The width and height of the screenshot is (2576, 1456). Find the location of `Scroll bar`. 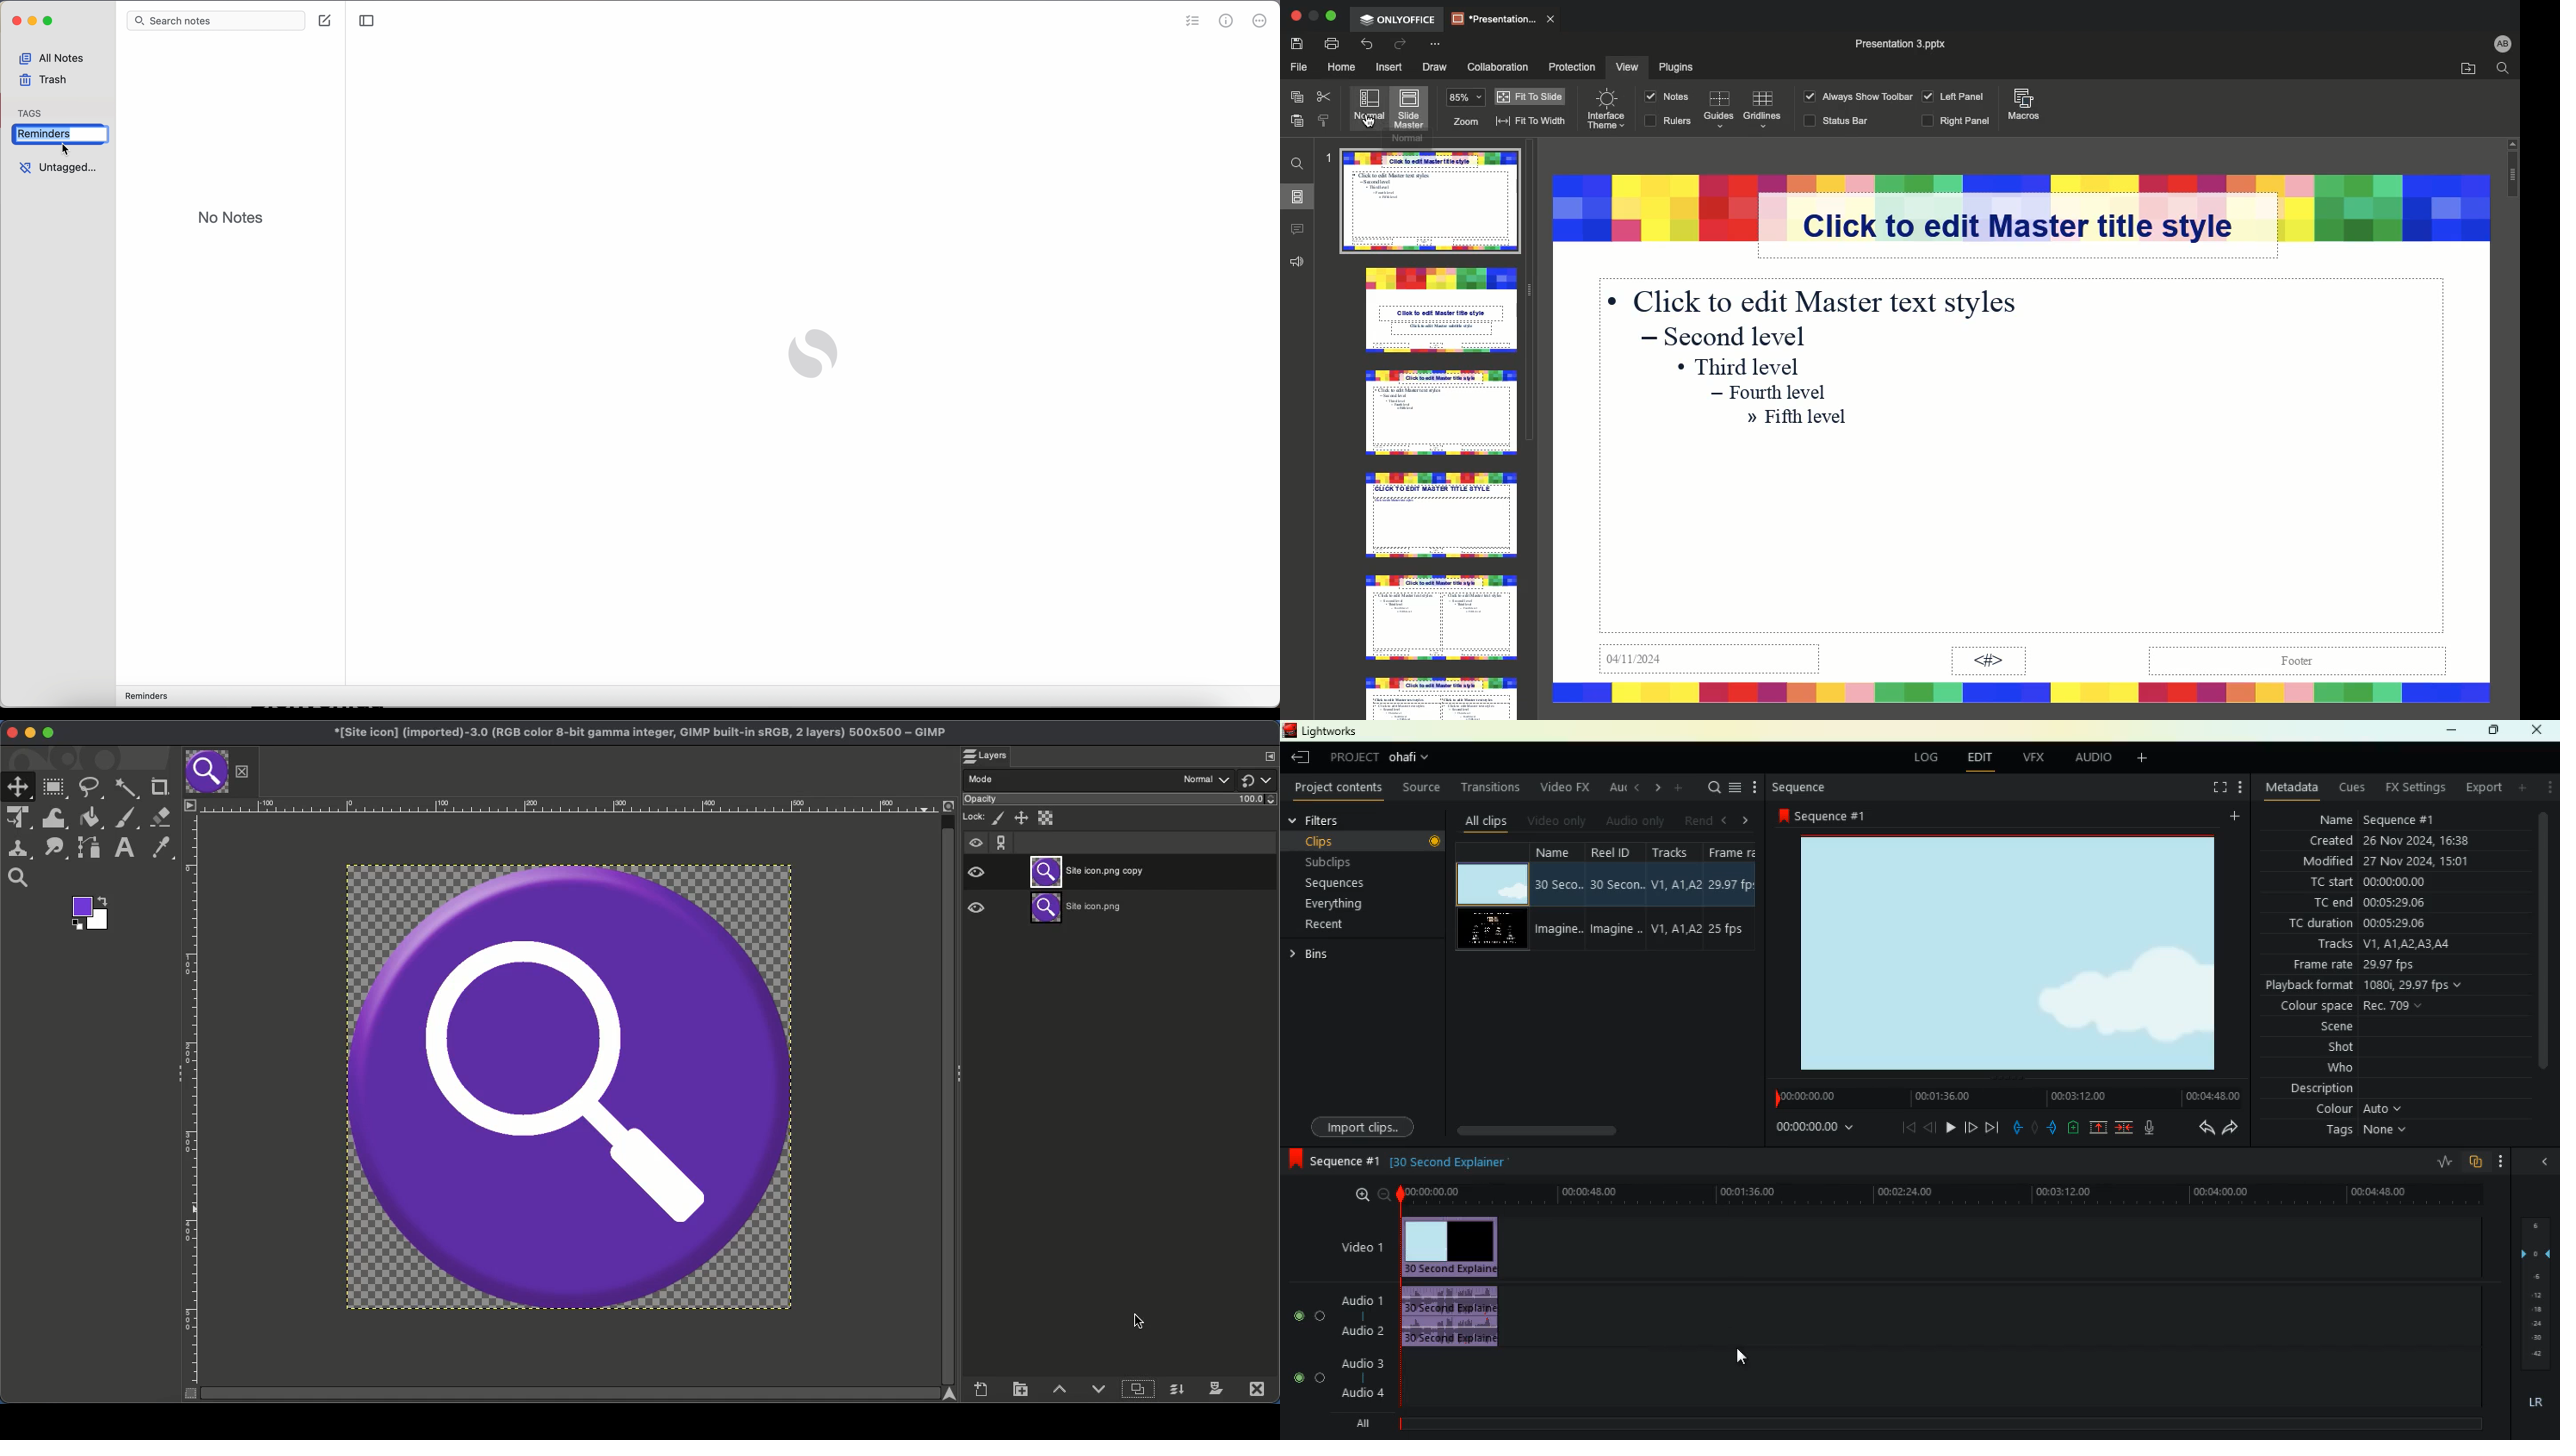

Scroll bar is located at coordinates (2511, 425).